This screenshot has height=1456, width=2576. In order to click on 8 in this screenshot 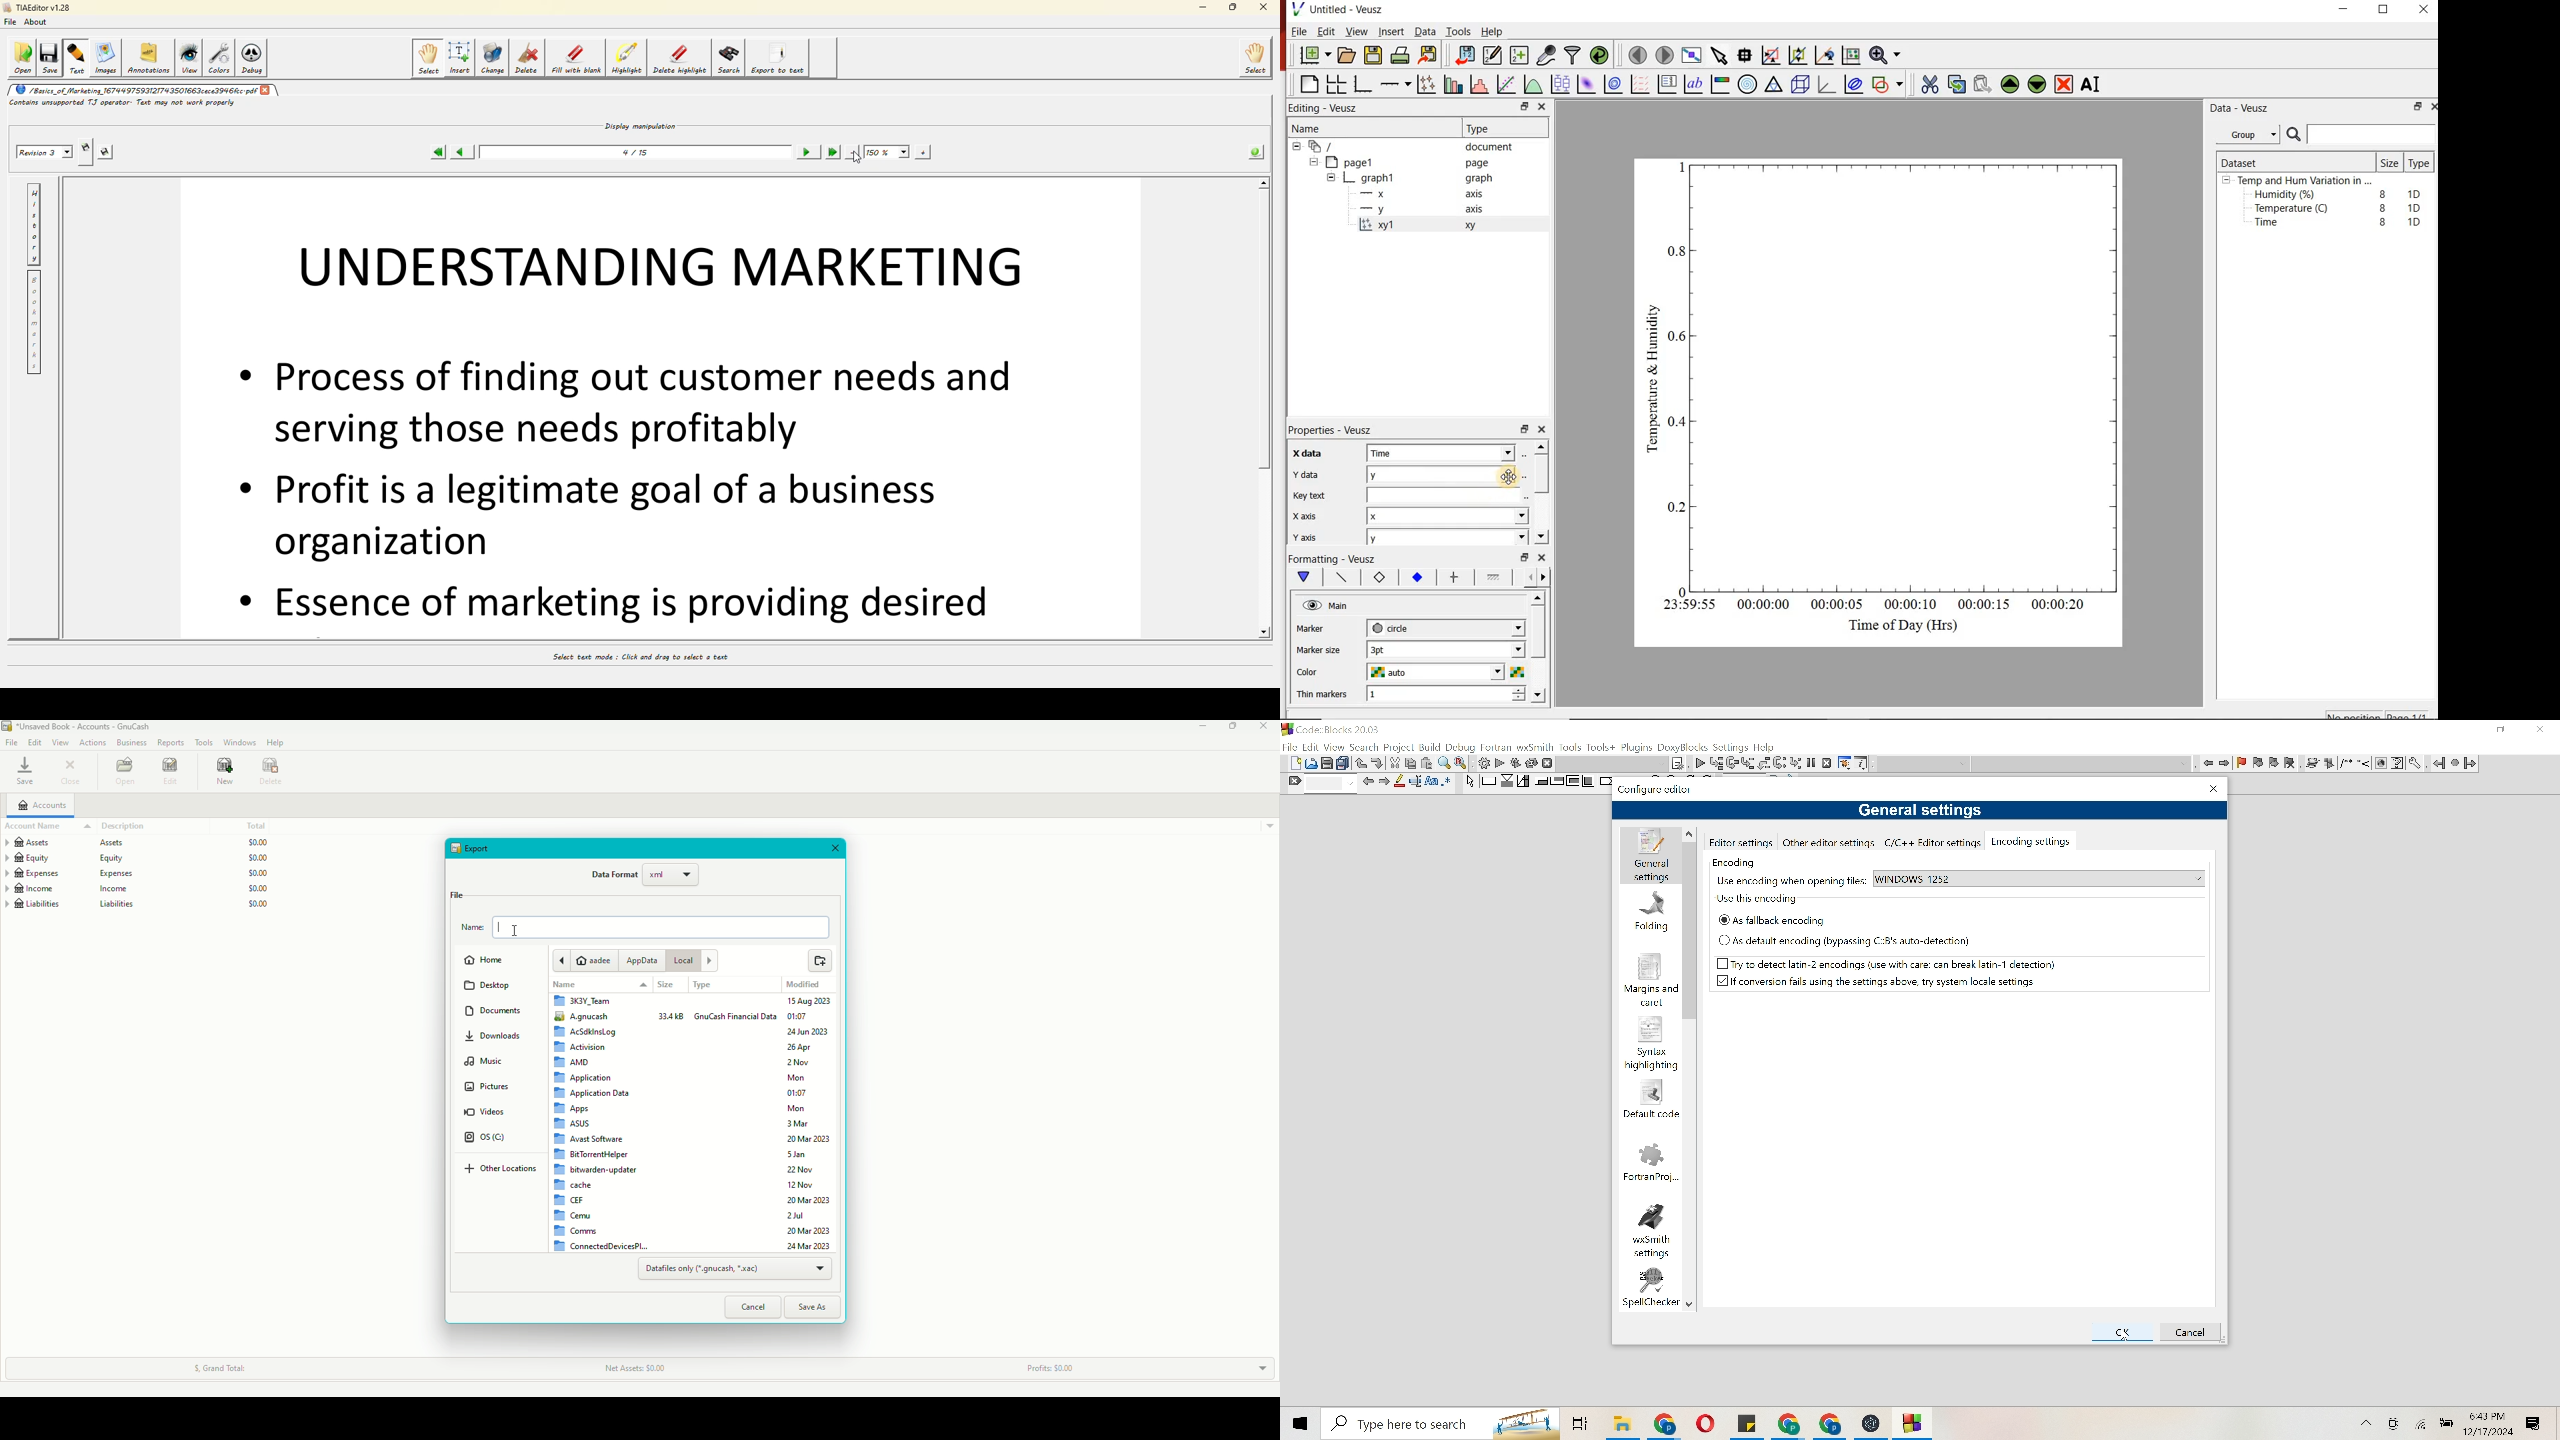, I will do `click(2383, 222)`.